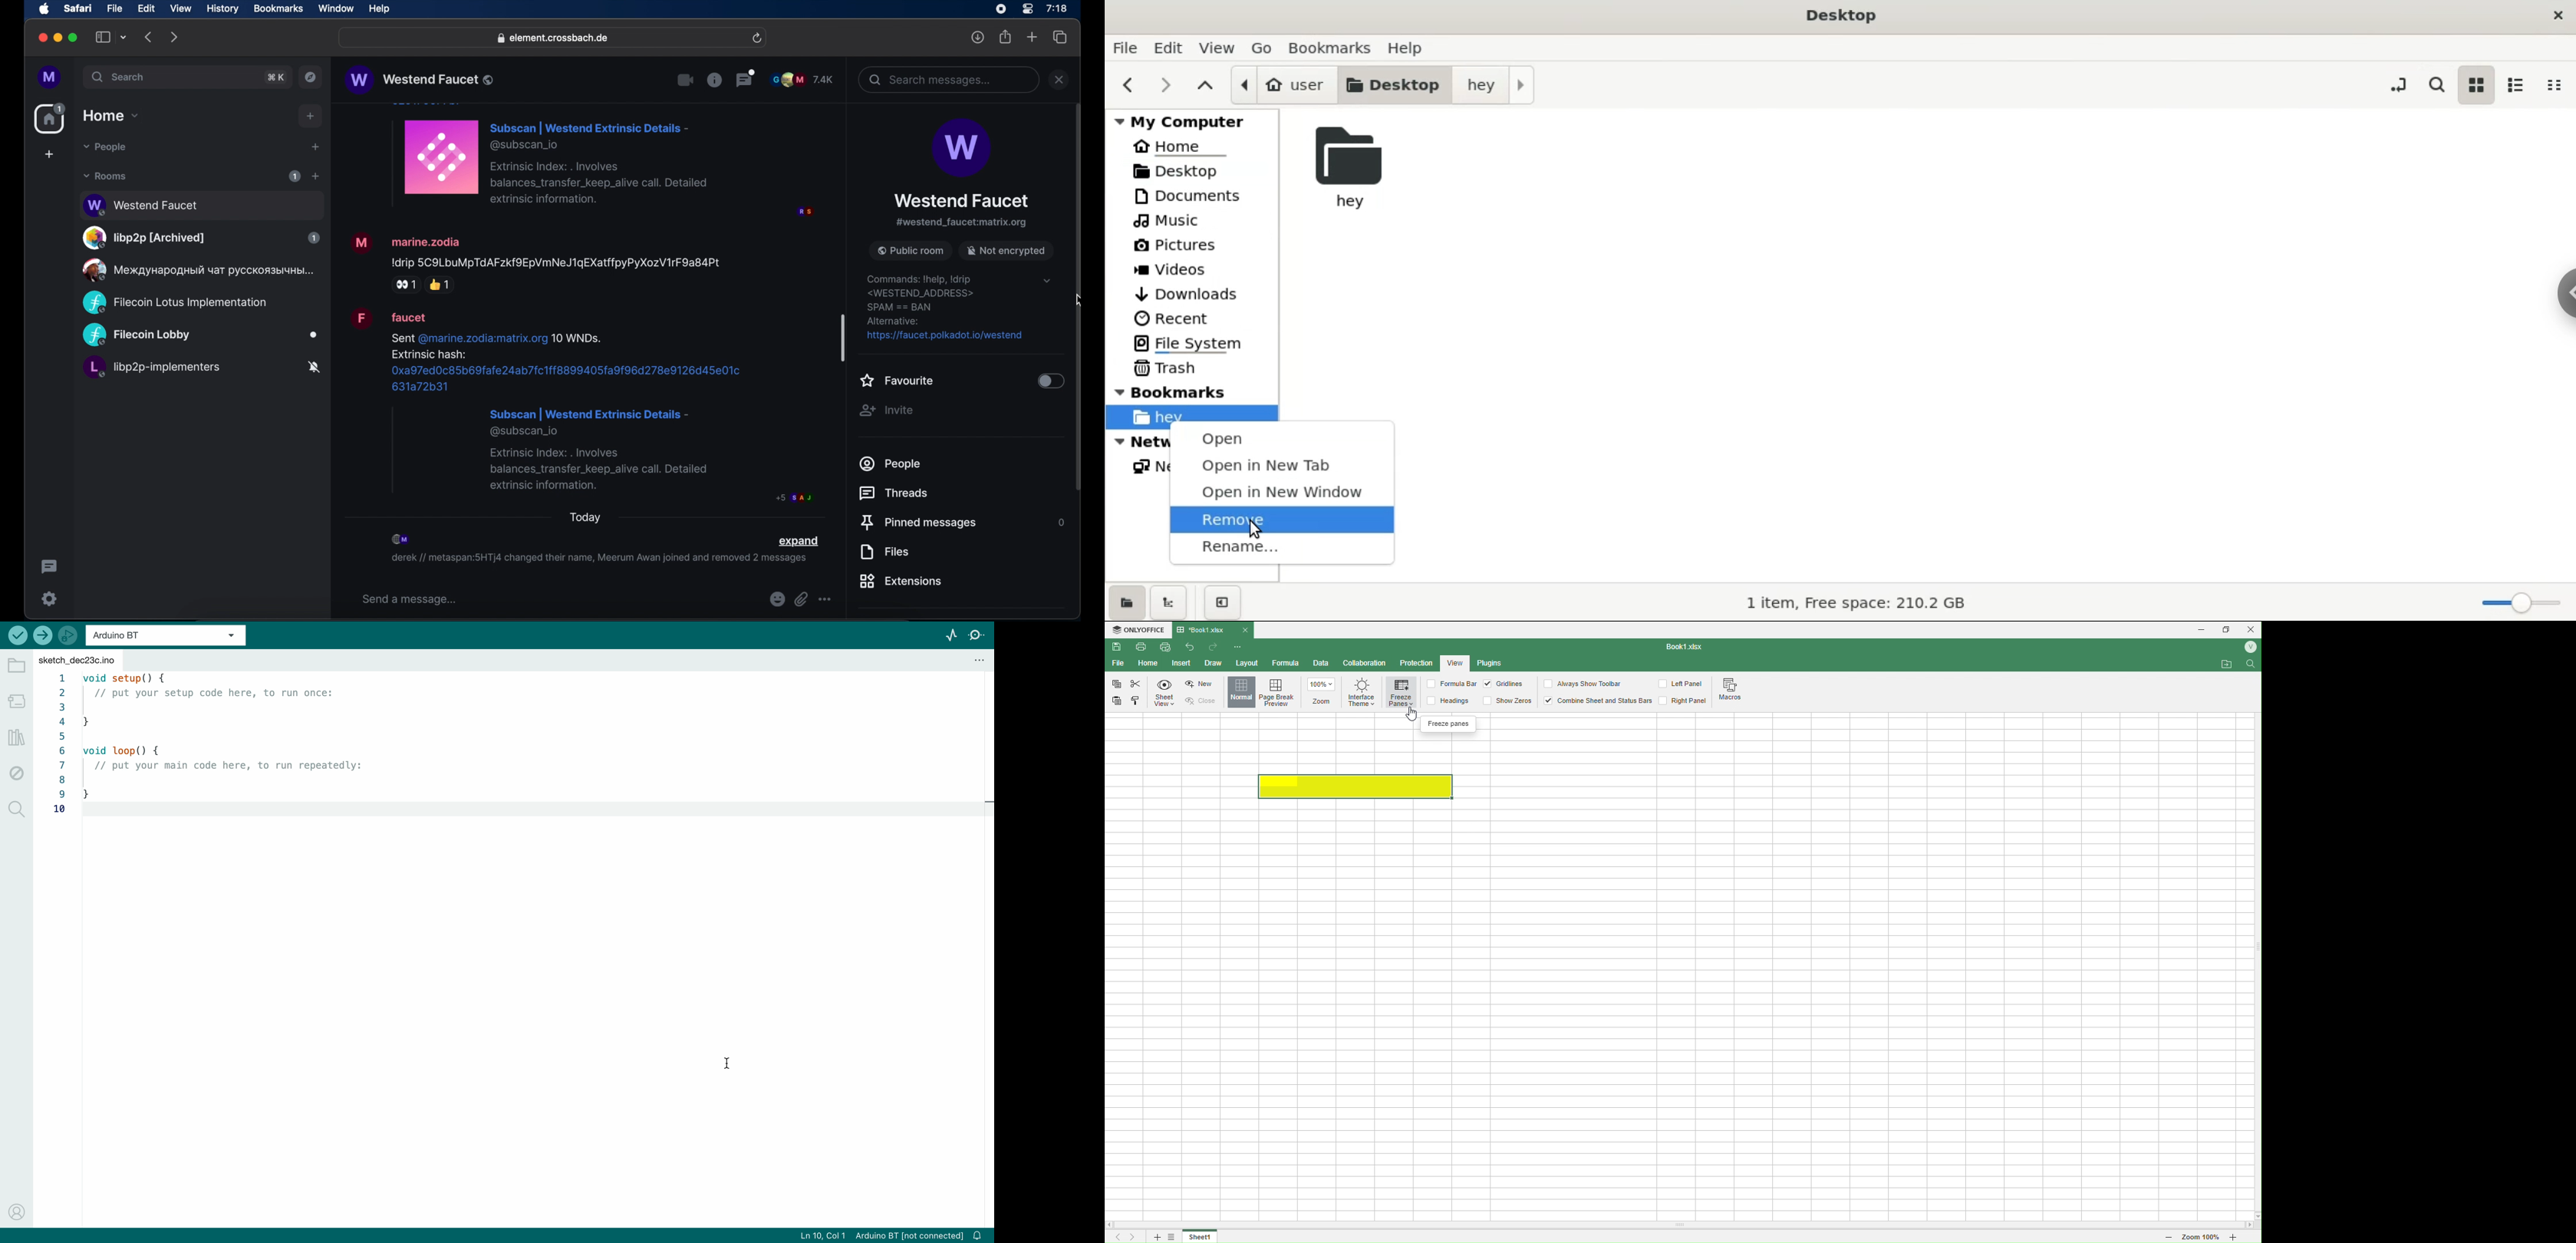  I want to click on File, so click(1117, 663).